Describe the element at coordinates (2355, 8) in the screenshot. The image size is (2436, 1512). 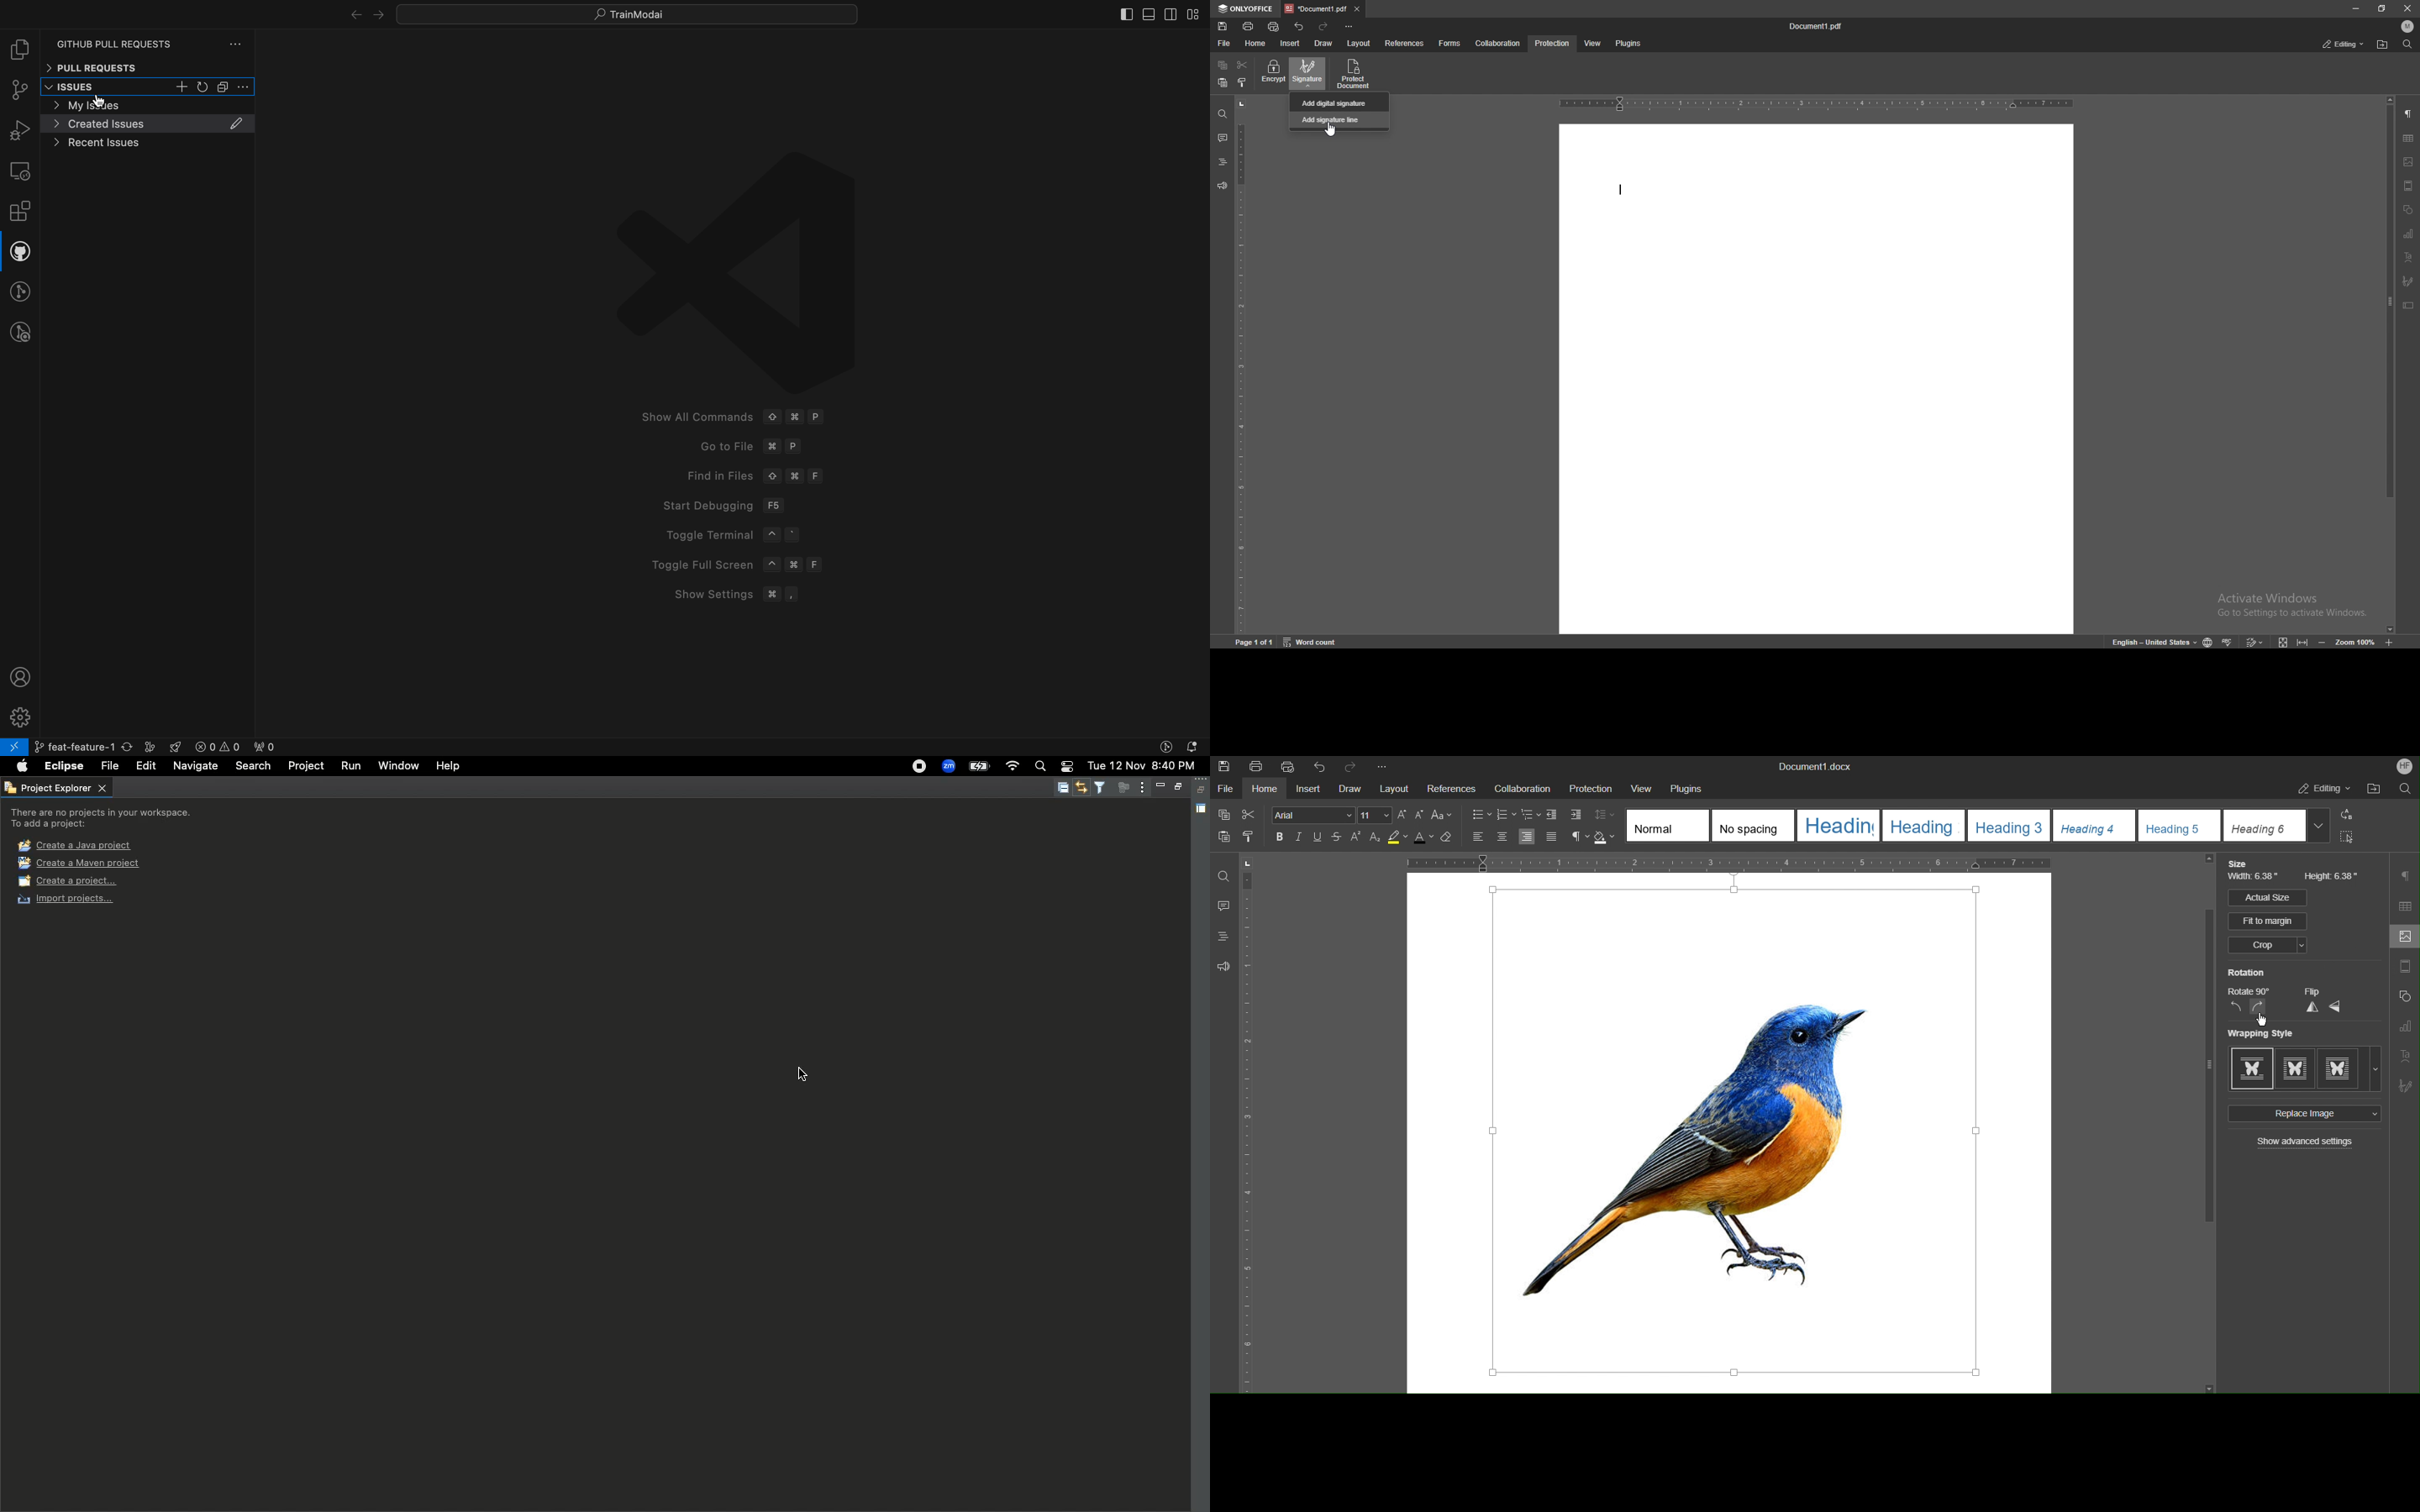
I see `minimize` at that location.